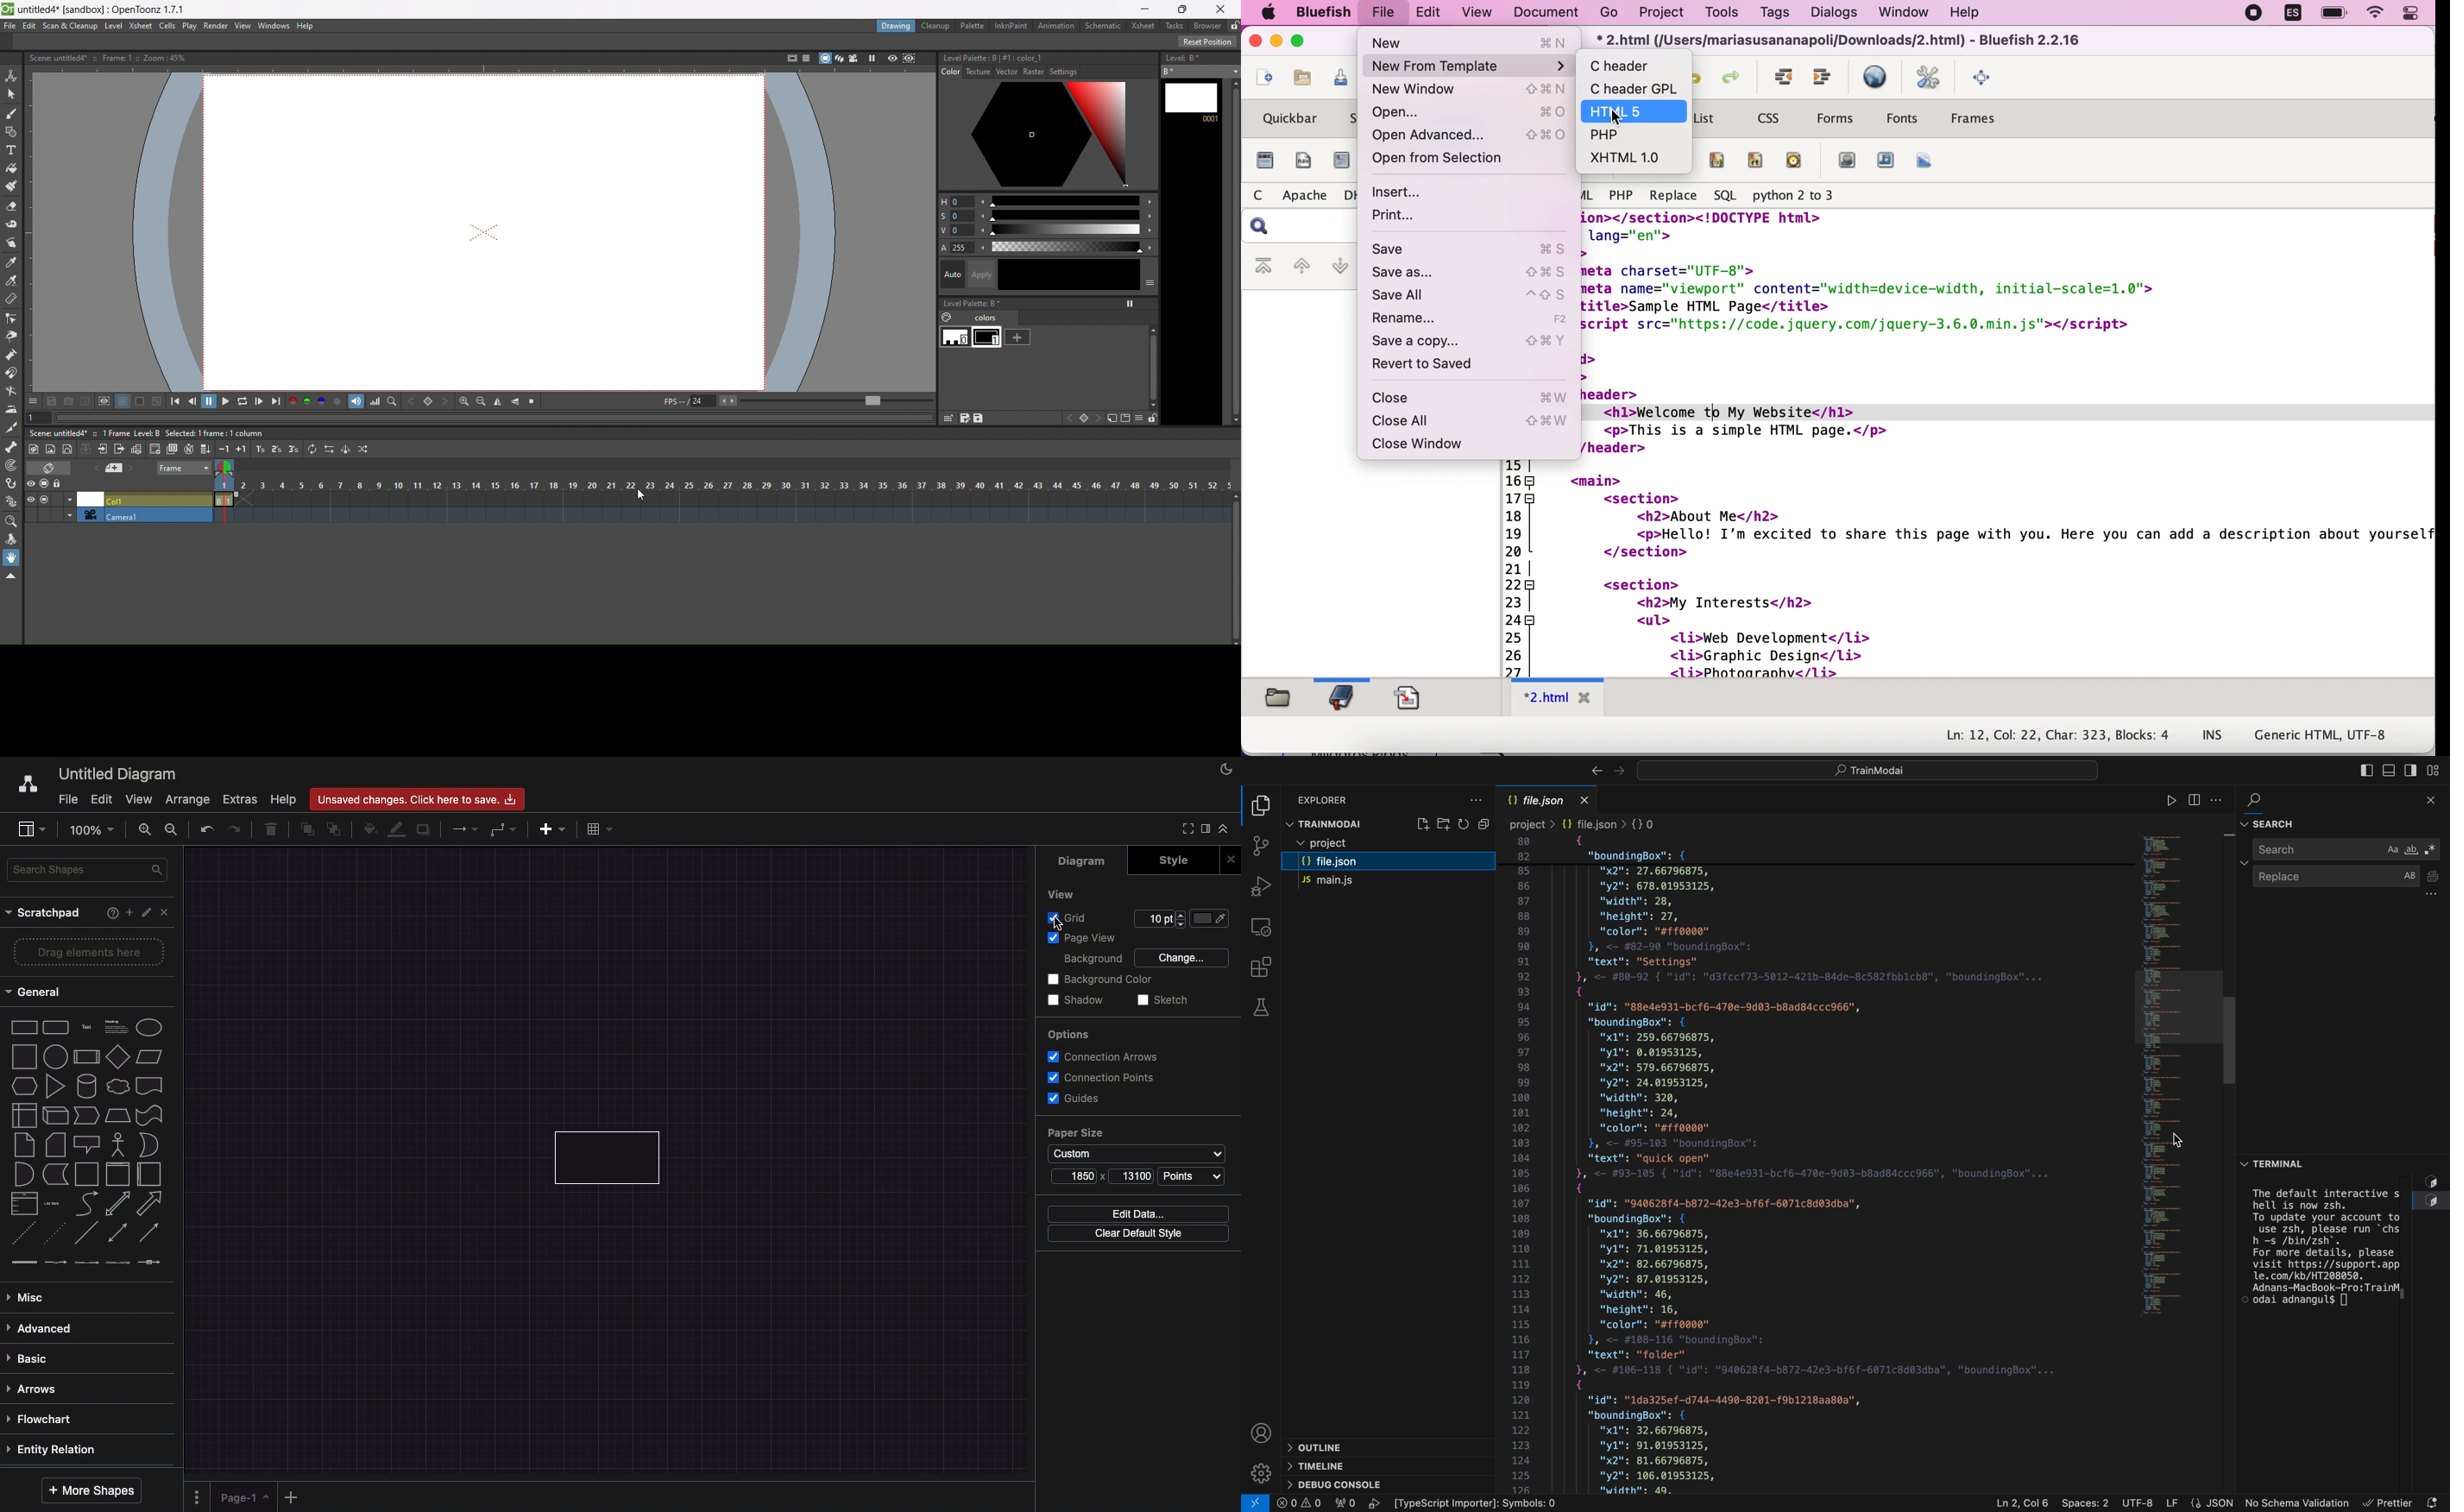 The image size is (2464, 1512). I want to click on Connection arrows, so click(1105, 1057).